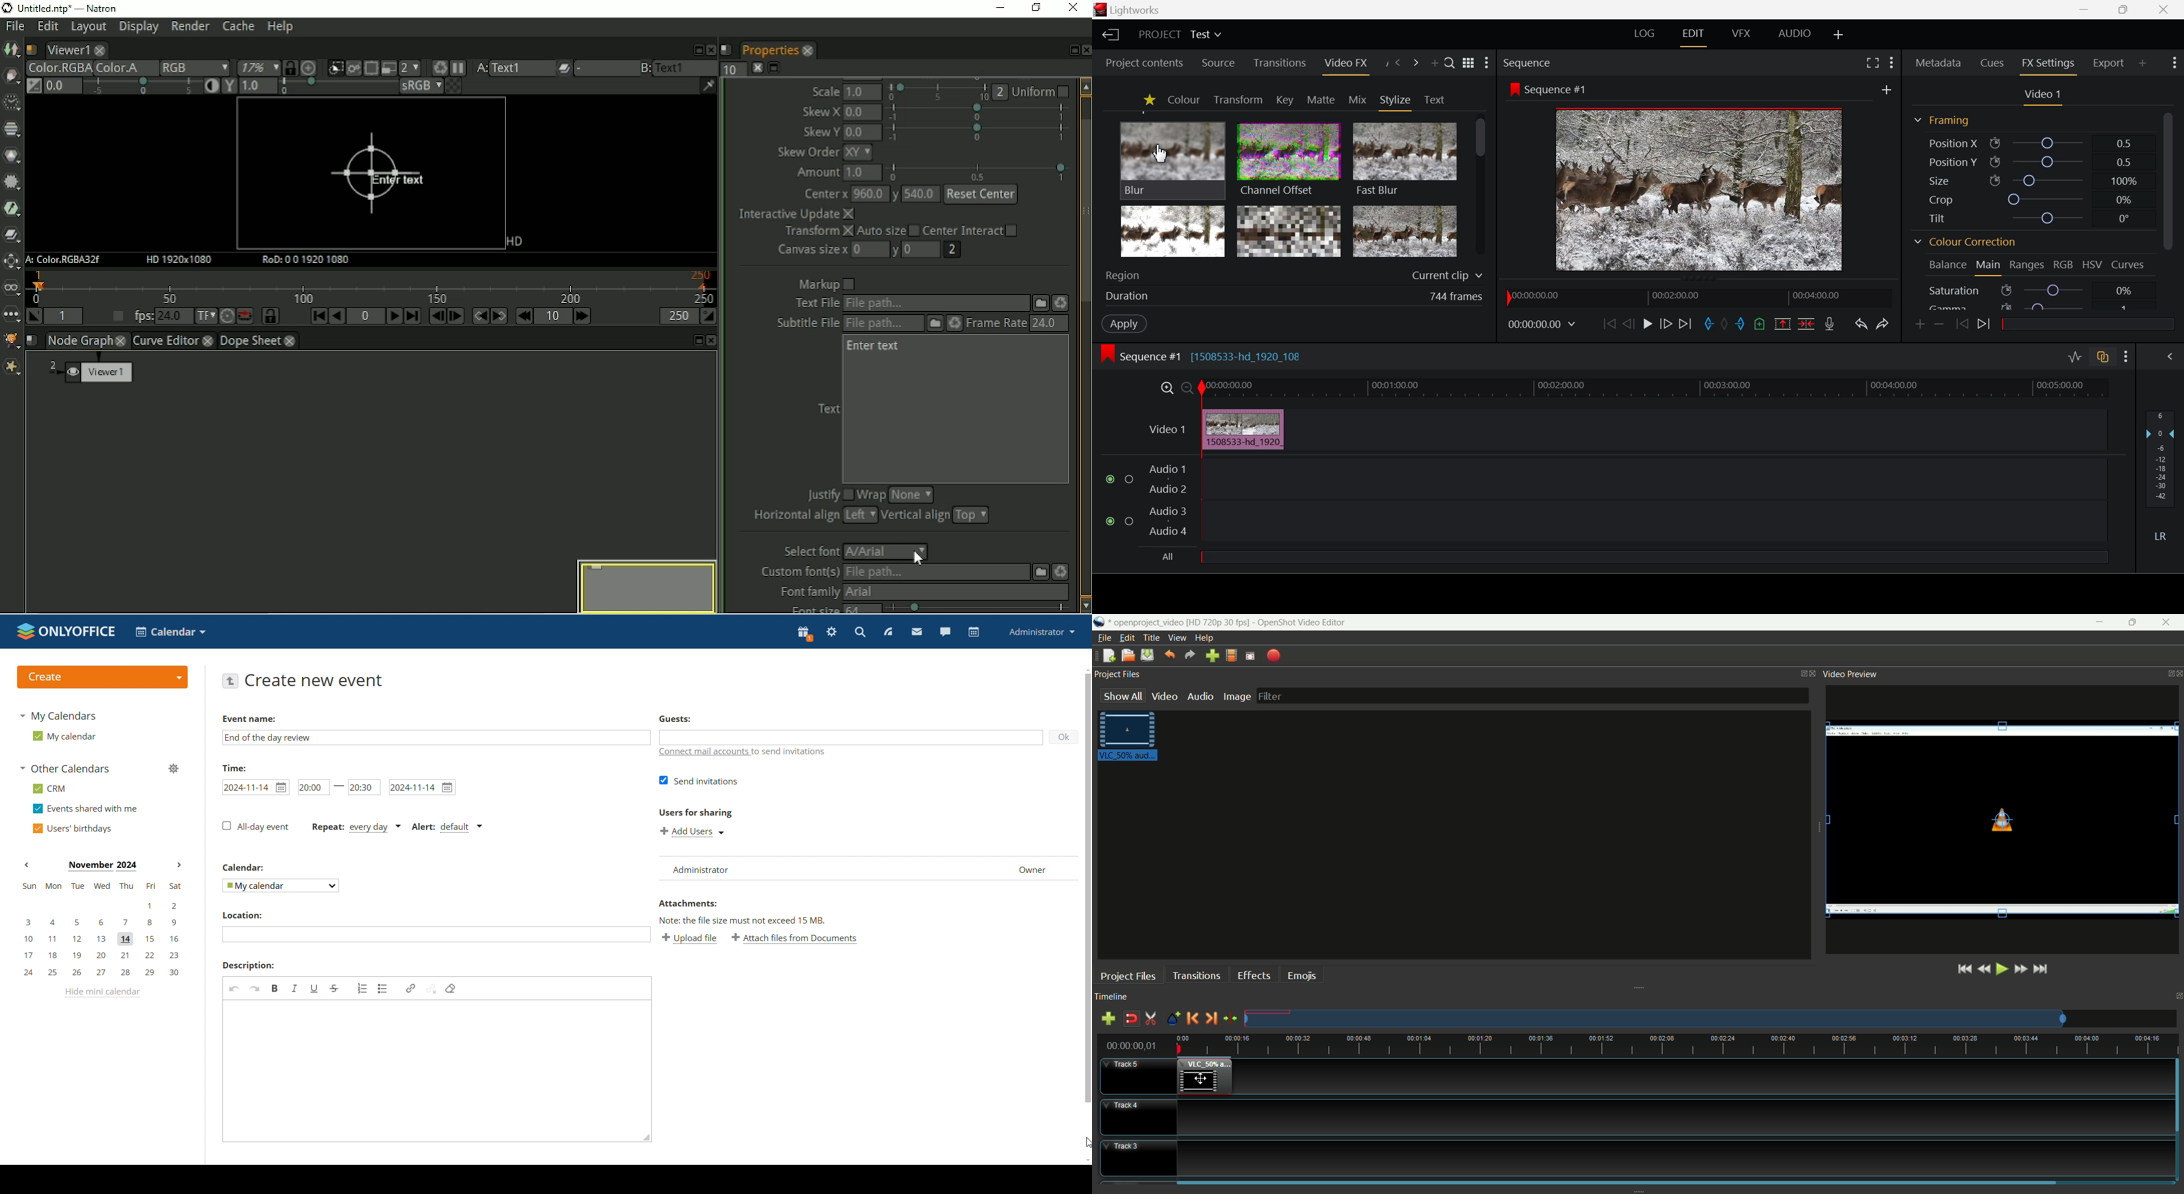 This screenshot has height=1204, width=2184. What do you see at coordinates (2124, 10) in the screenshot?
I see `Minimize` at bounding box center [2124, 10].